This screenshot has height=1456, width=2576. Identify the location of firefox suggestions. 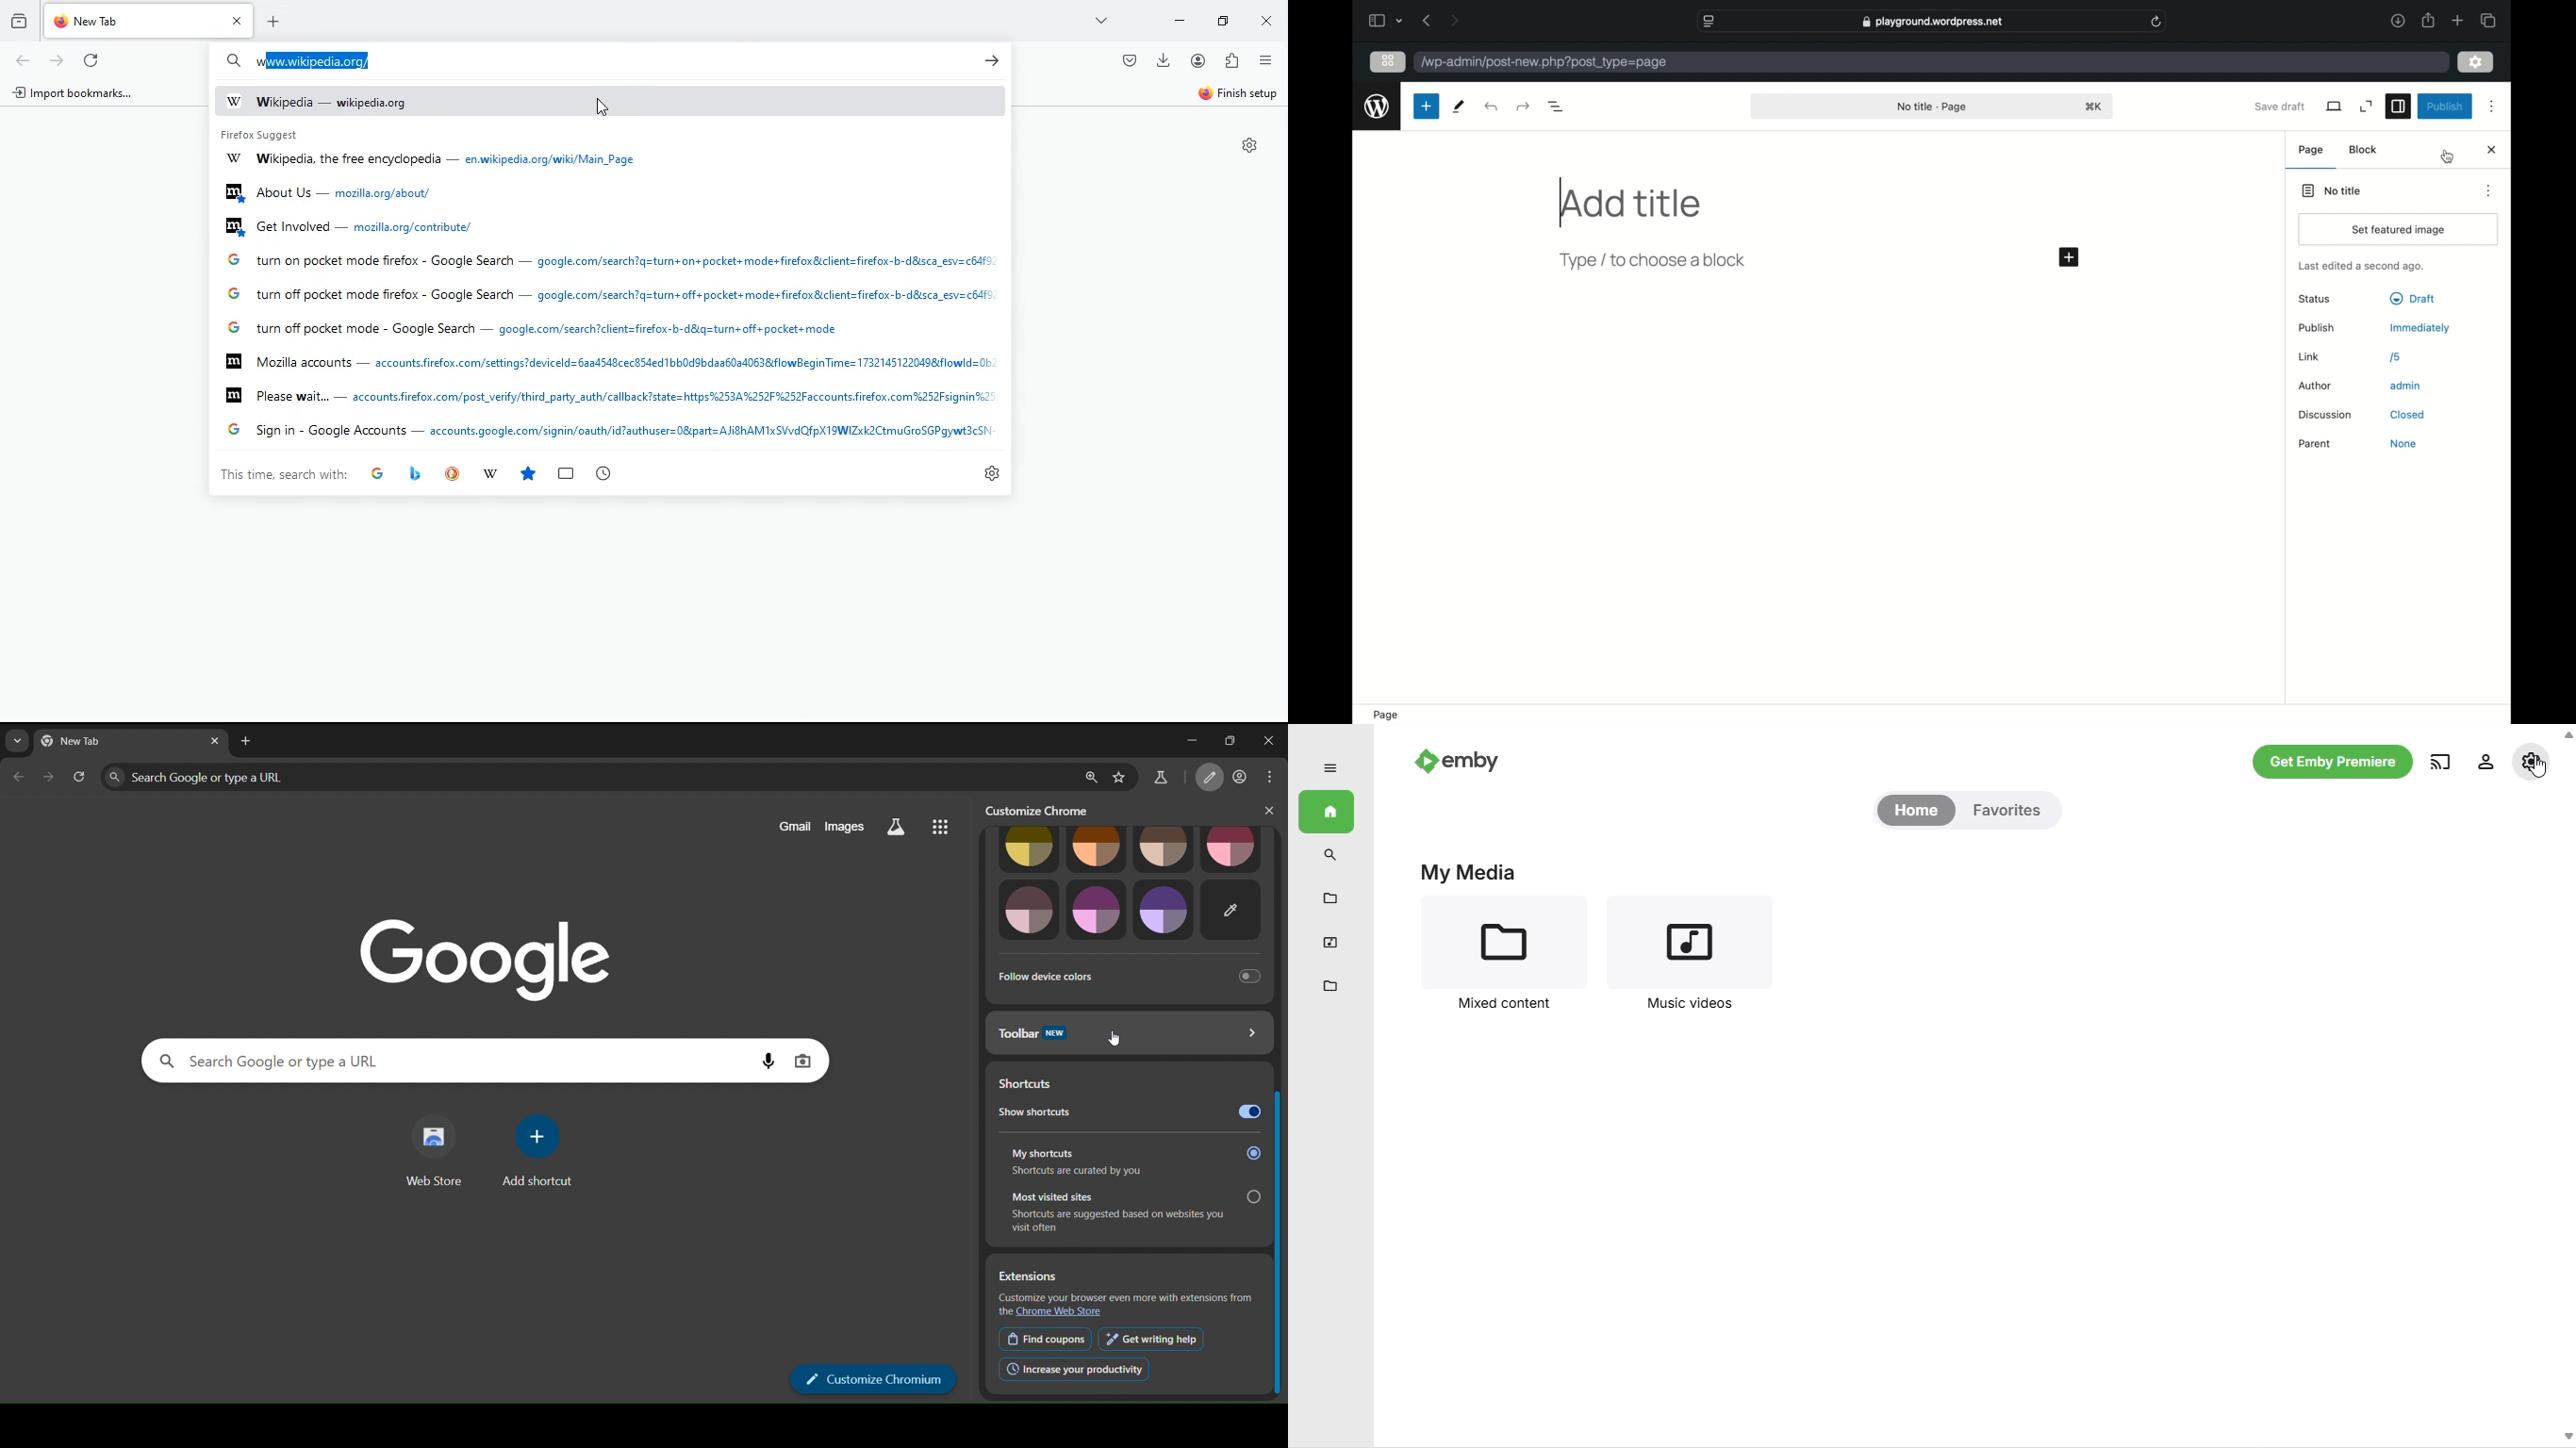
(613, 261).